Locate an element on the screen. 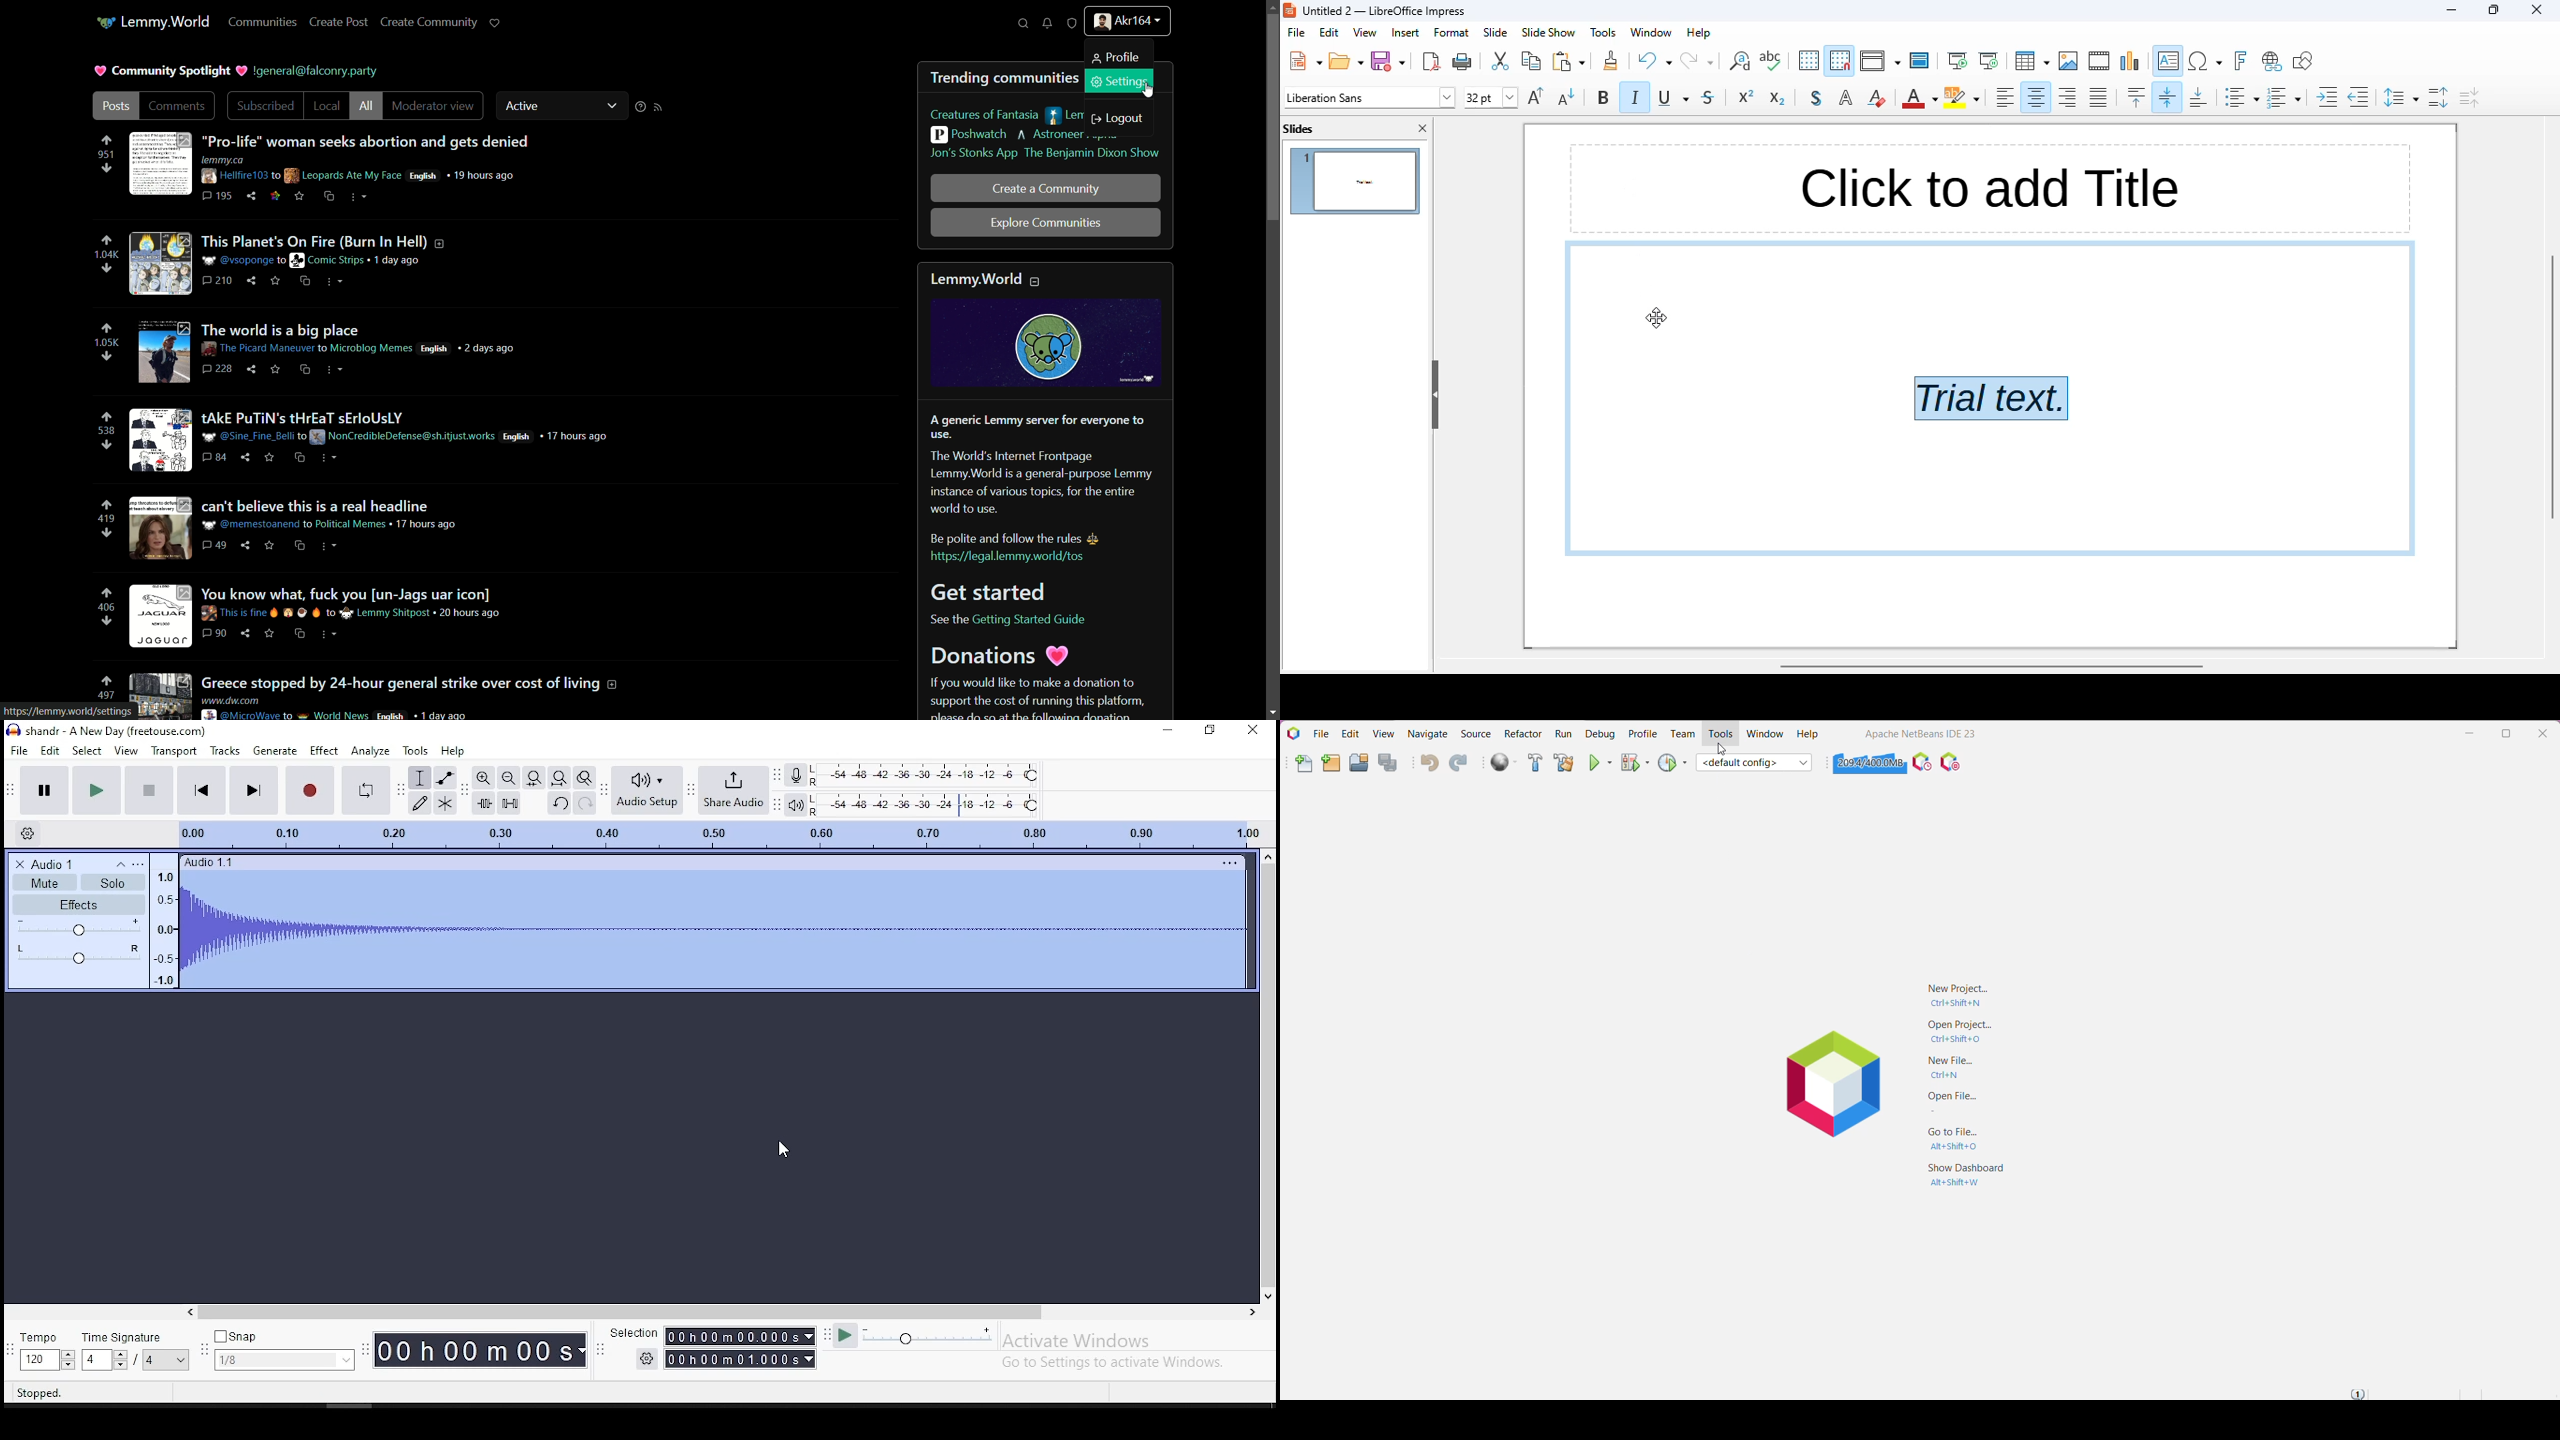  scroll bar is located at coordinates (721, 1311).